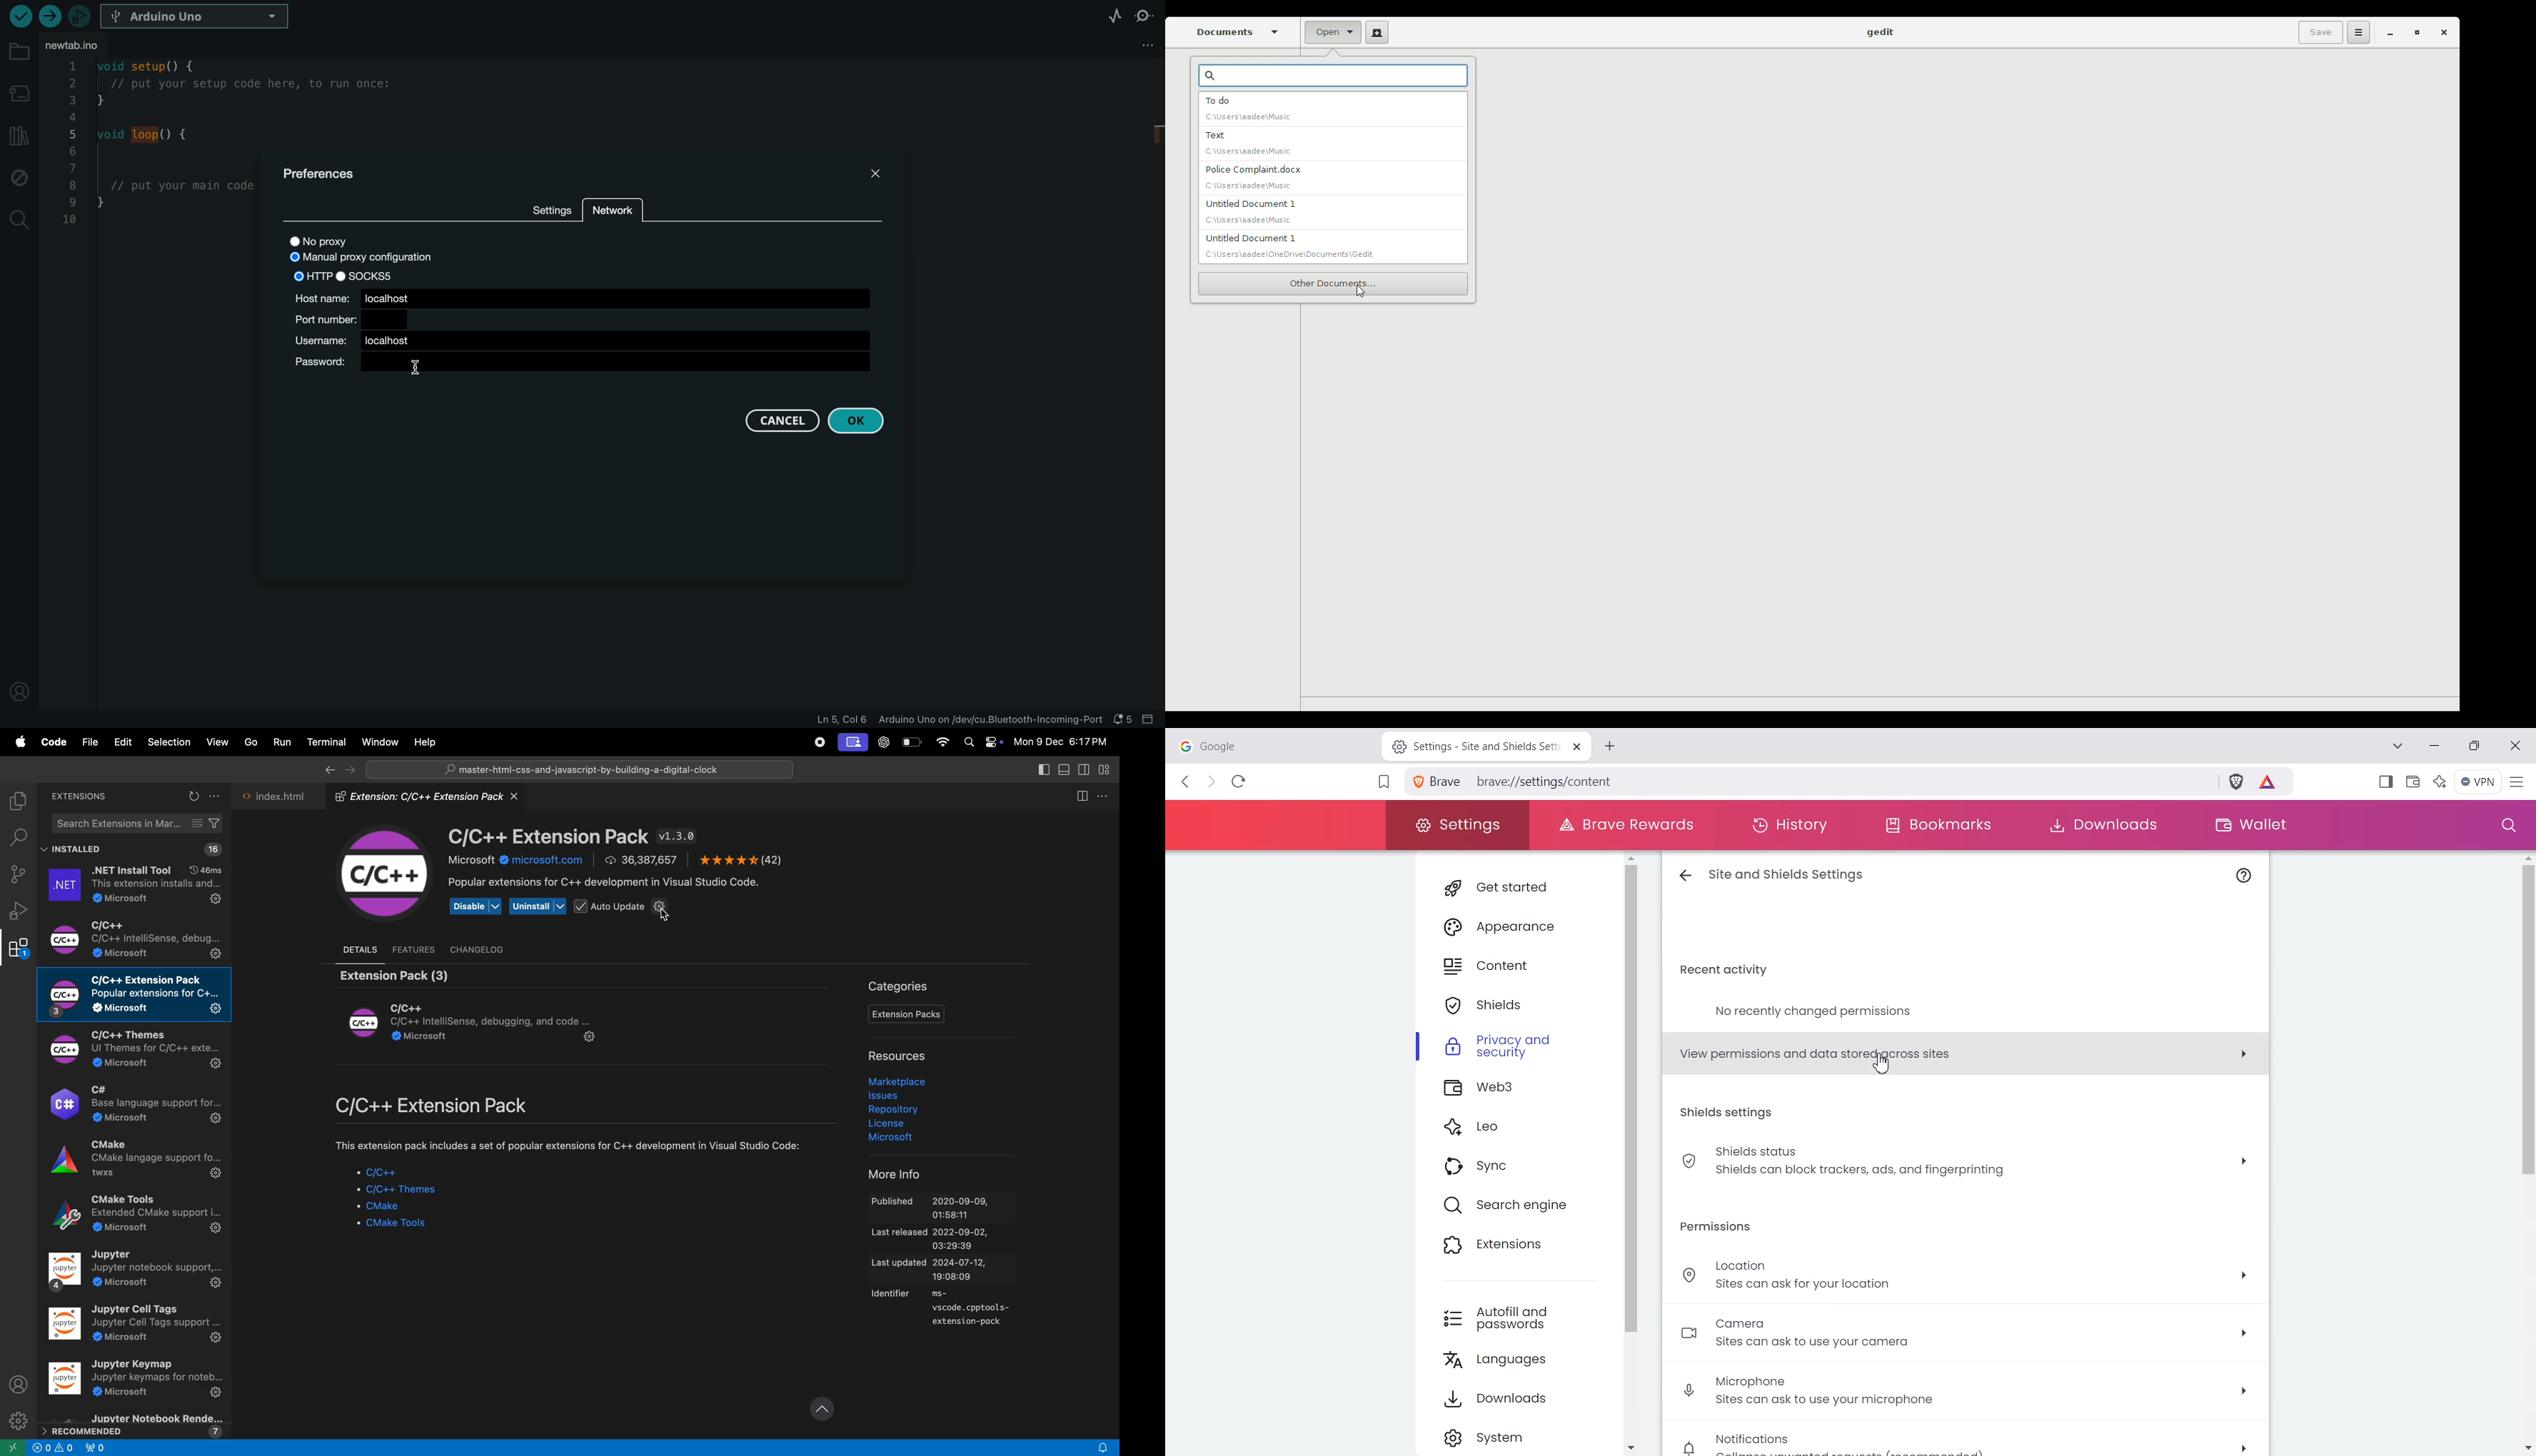  I want to click on date and time, so click(1062, 742).